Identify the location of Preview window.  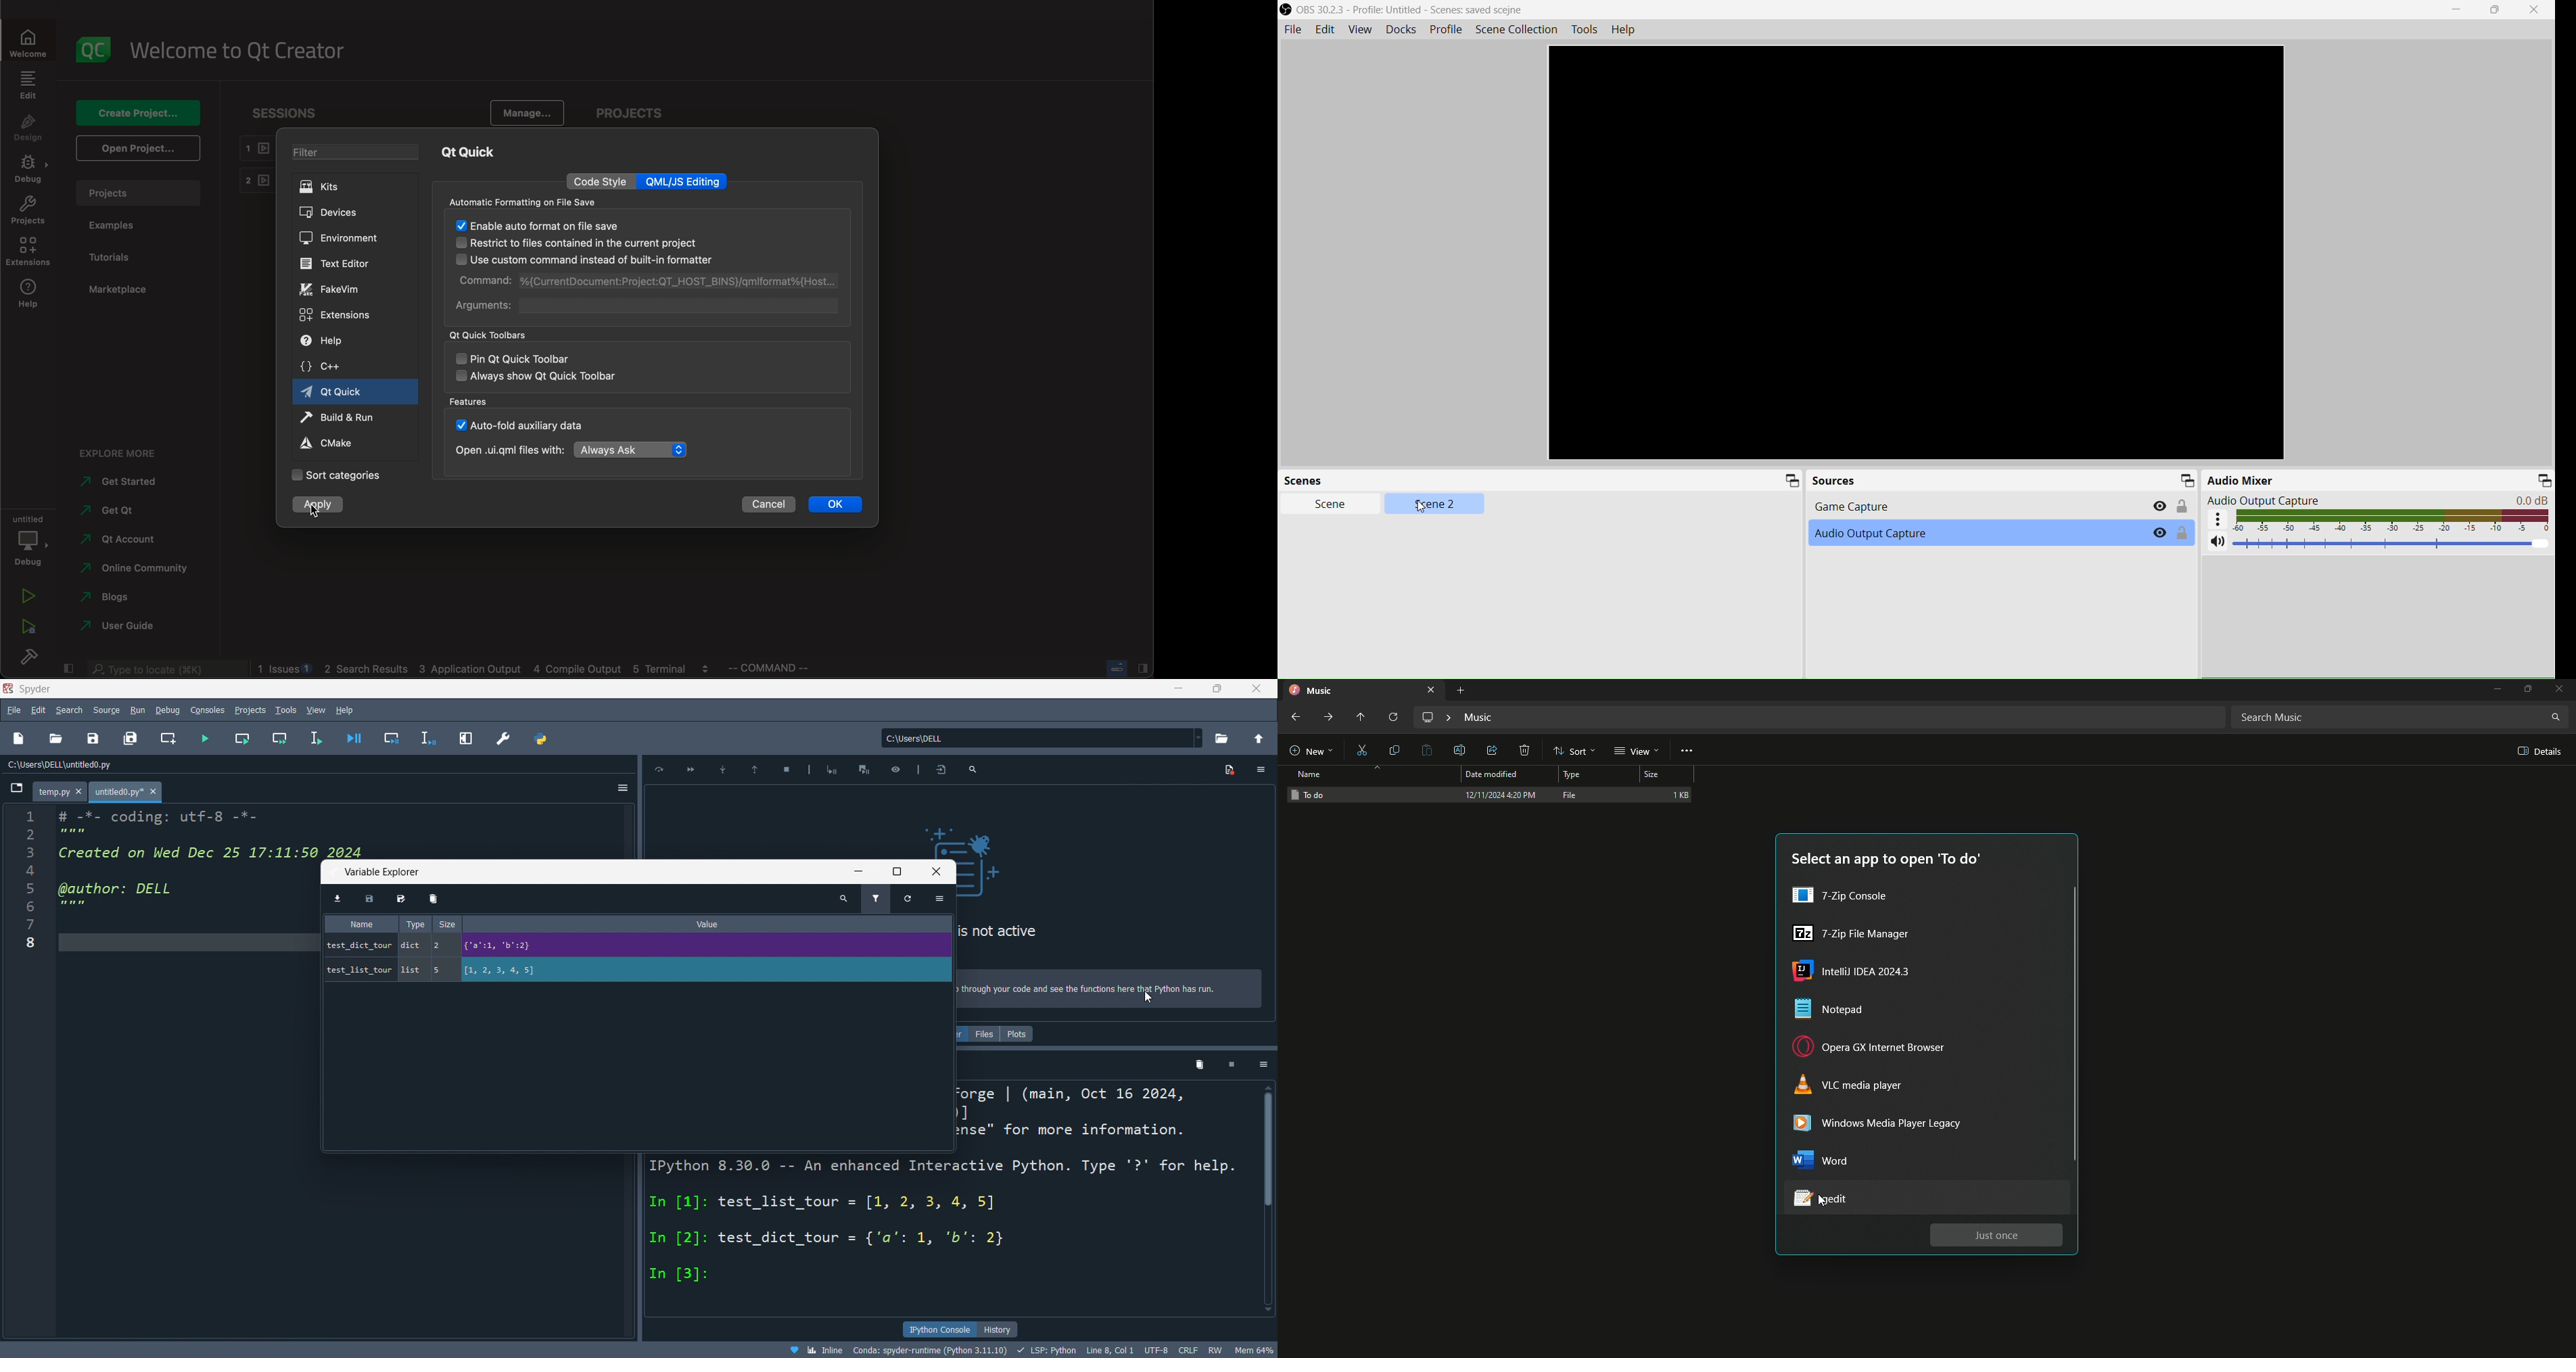
(1917, 252).